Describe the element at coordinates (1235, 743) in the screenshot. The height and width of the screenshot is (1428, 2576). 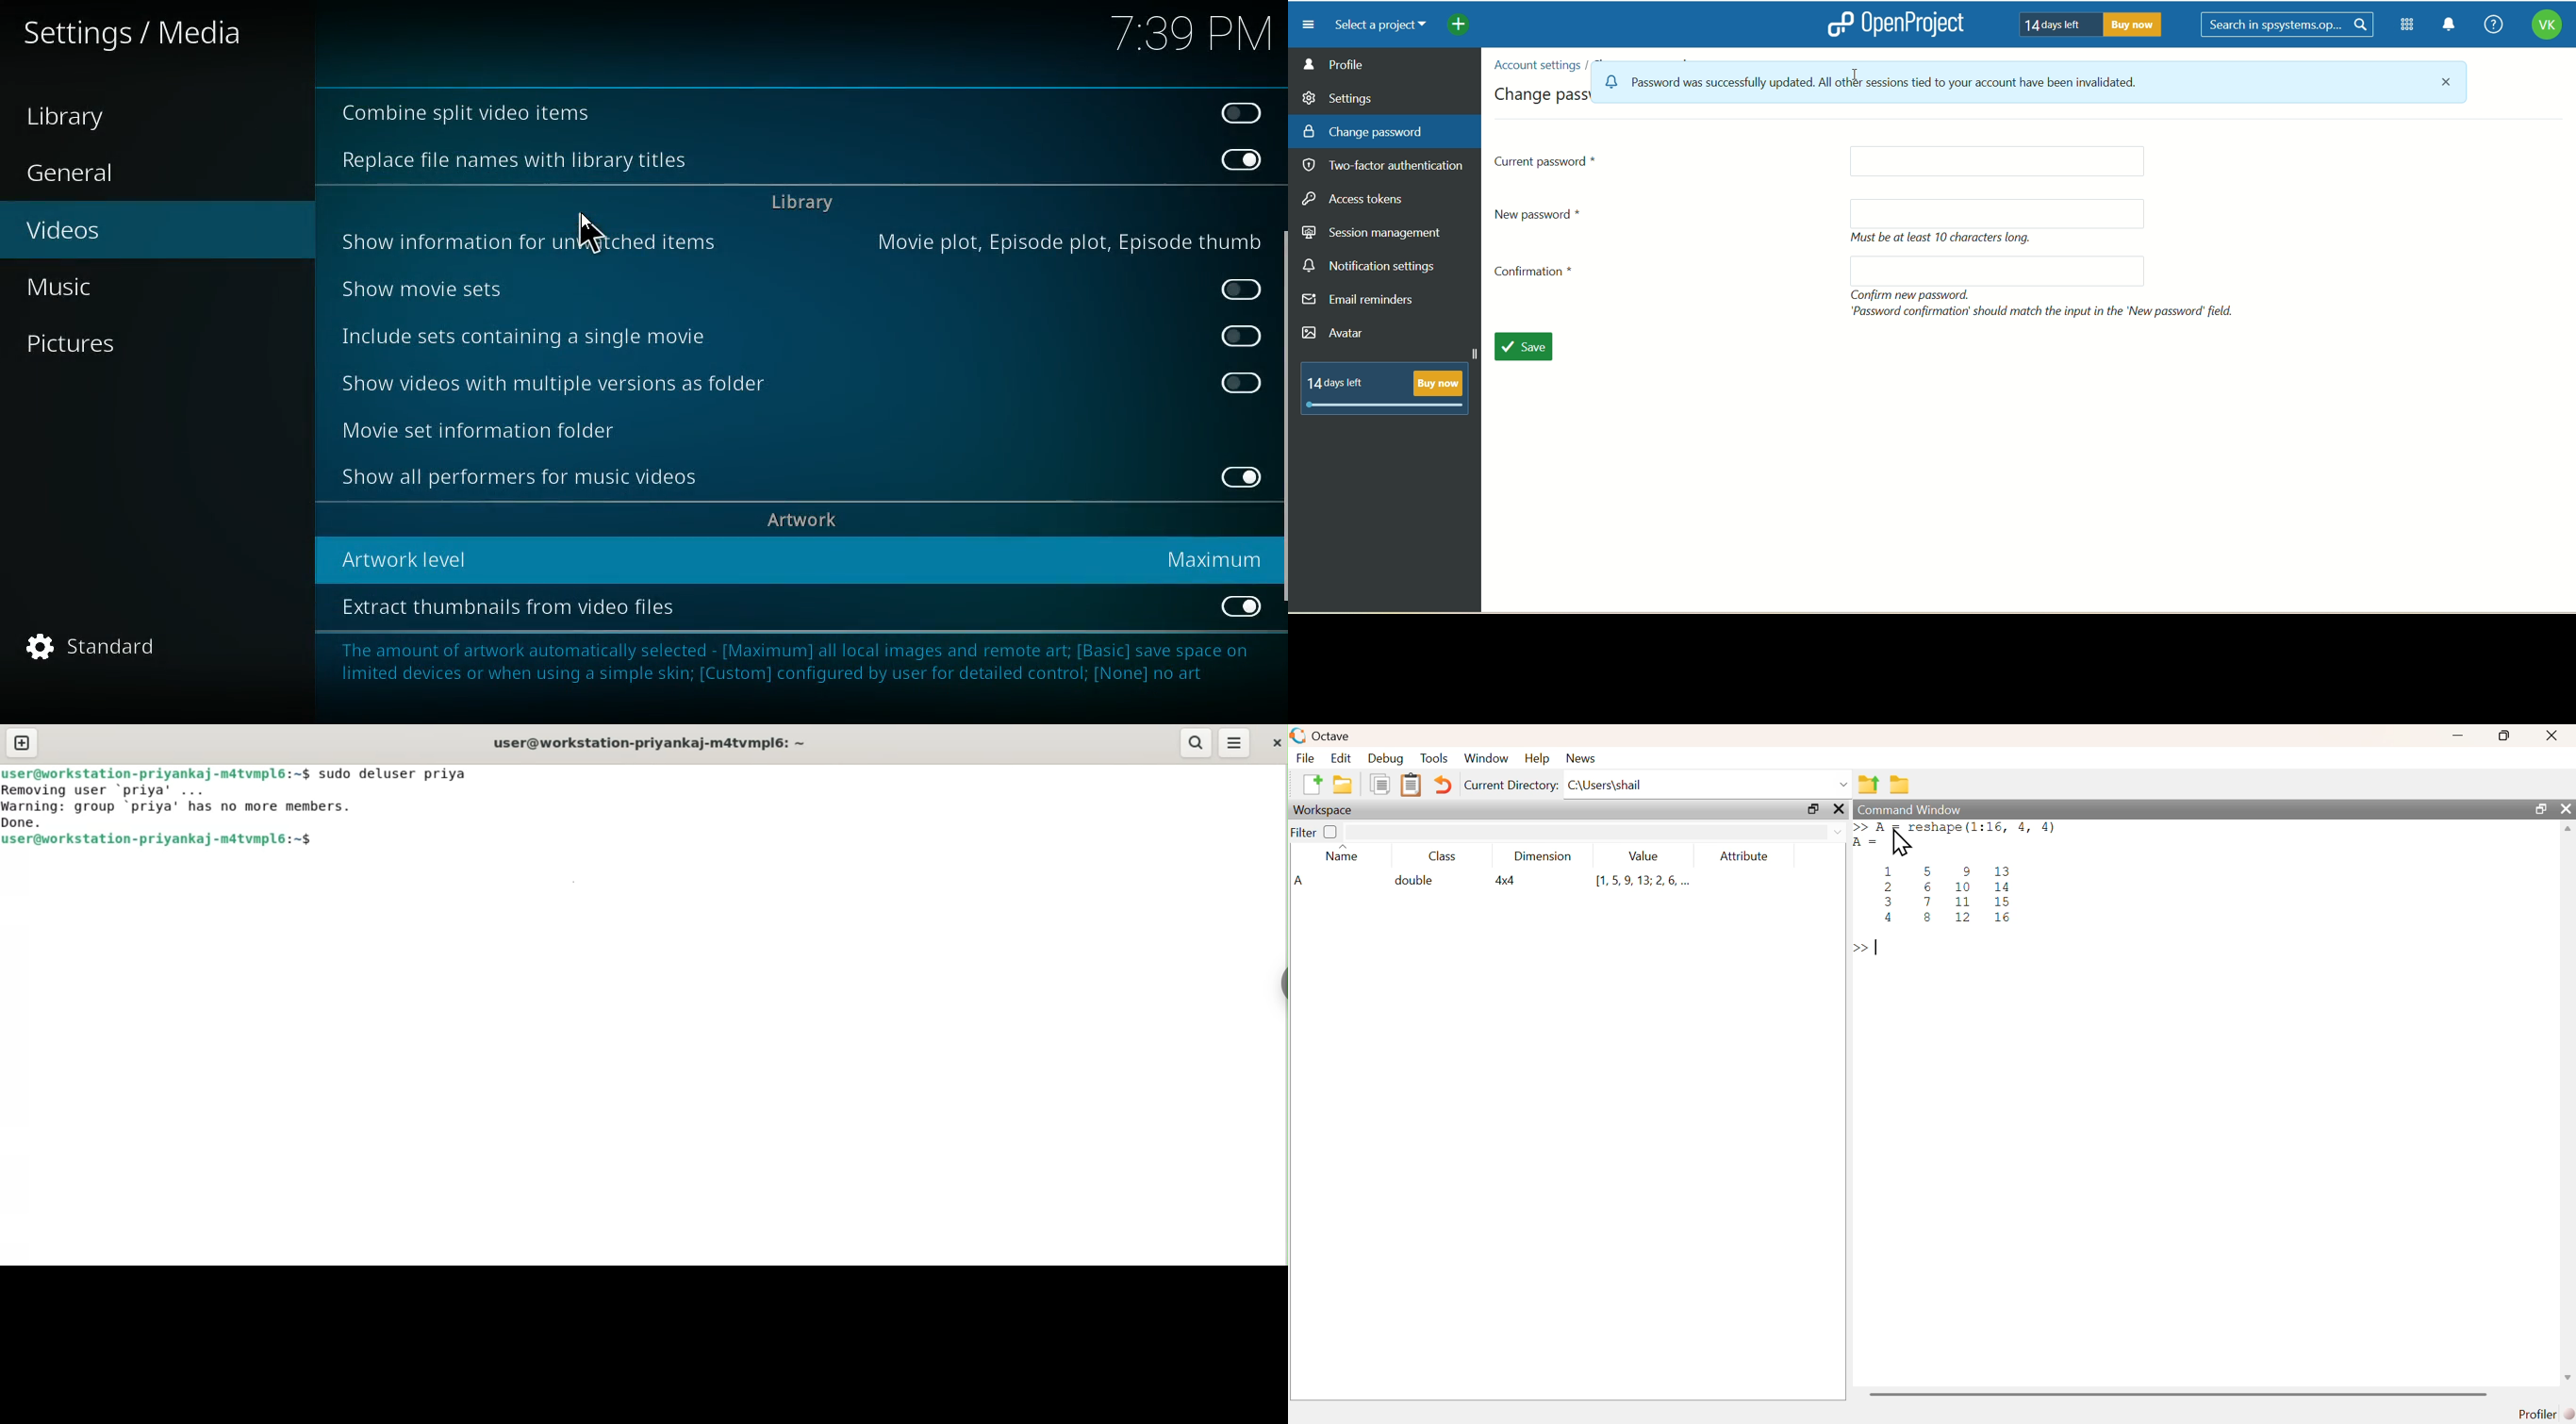
I see `menu` at that location.